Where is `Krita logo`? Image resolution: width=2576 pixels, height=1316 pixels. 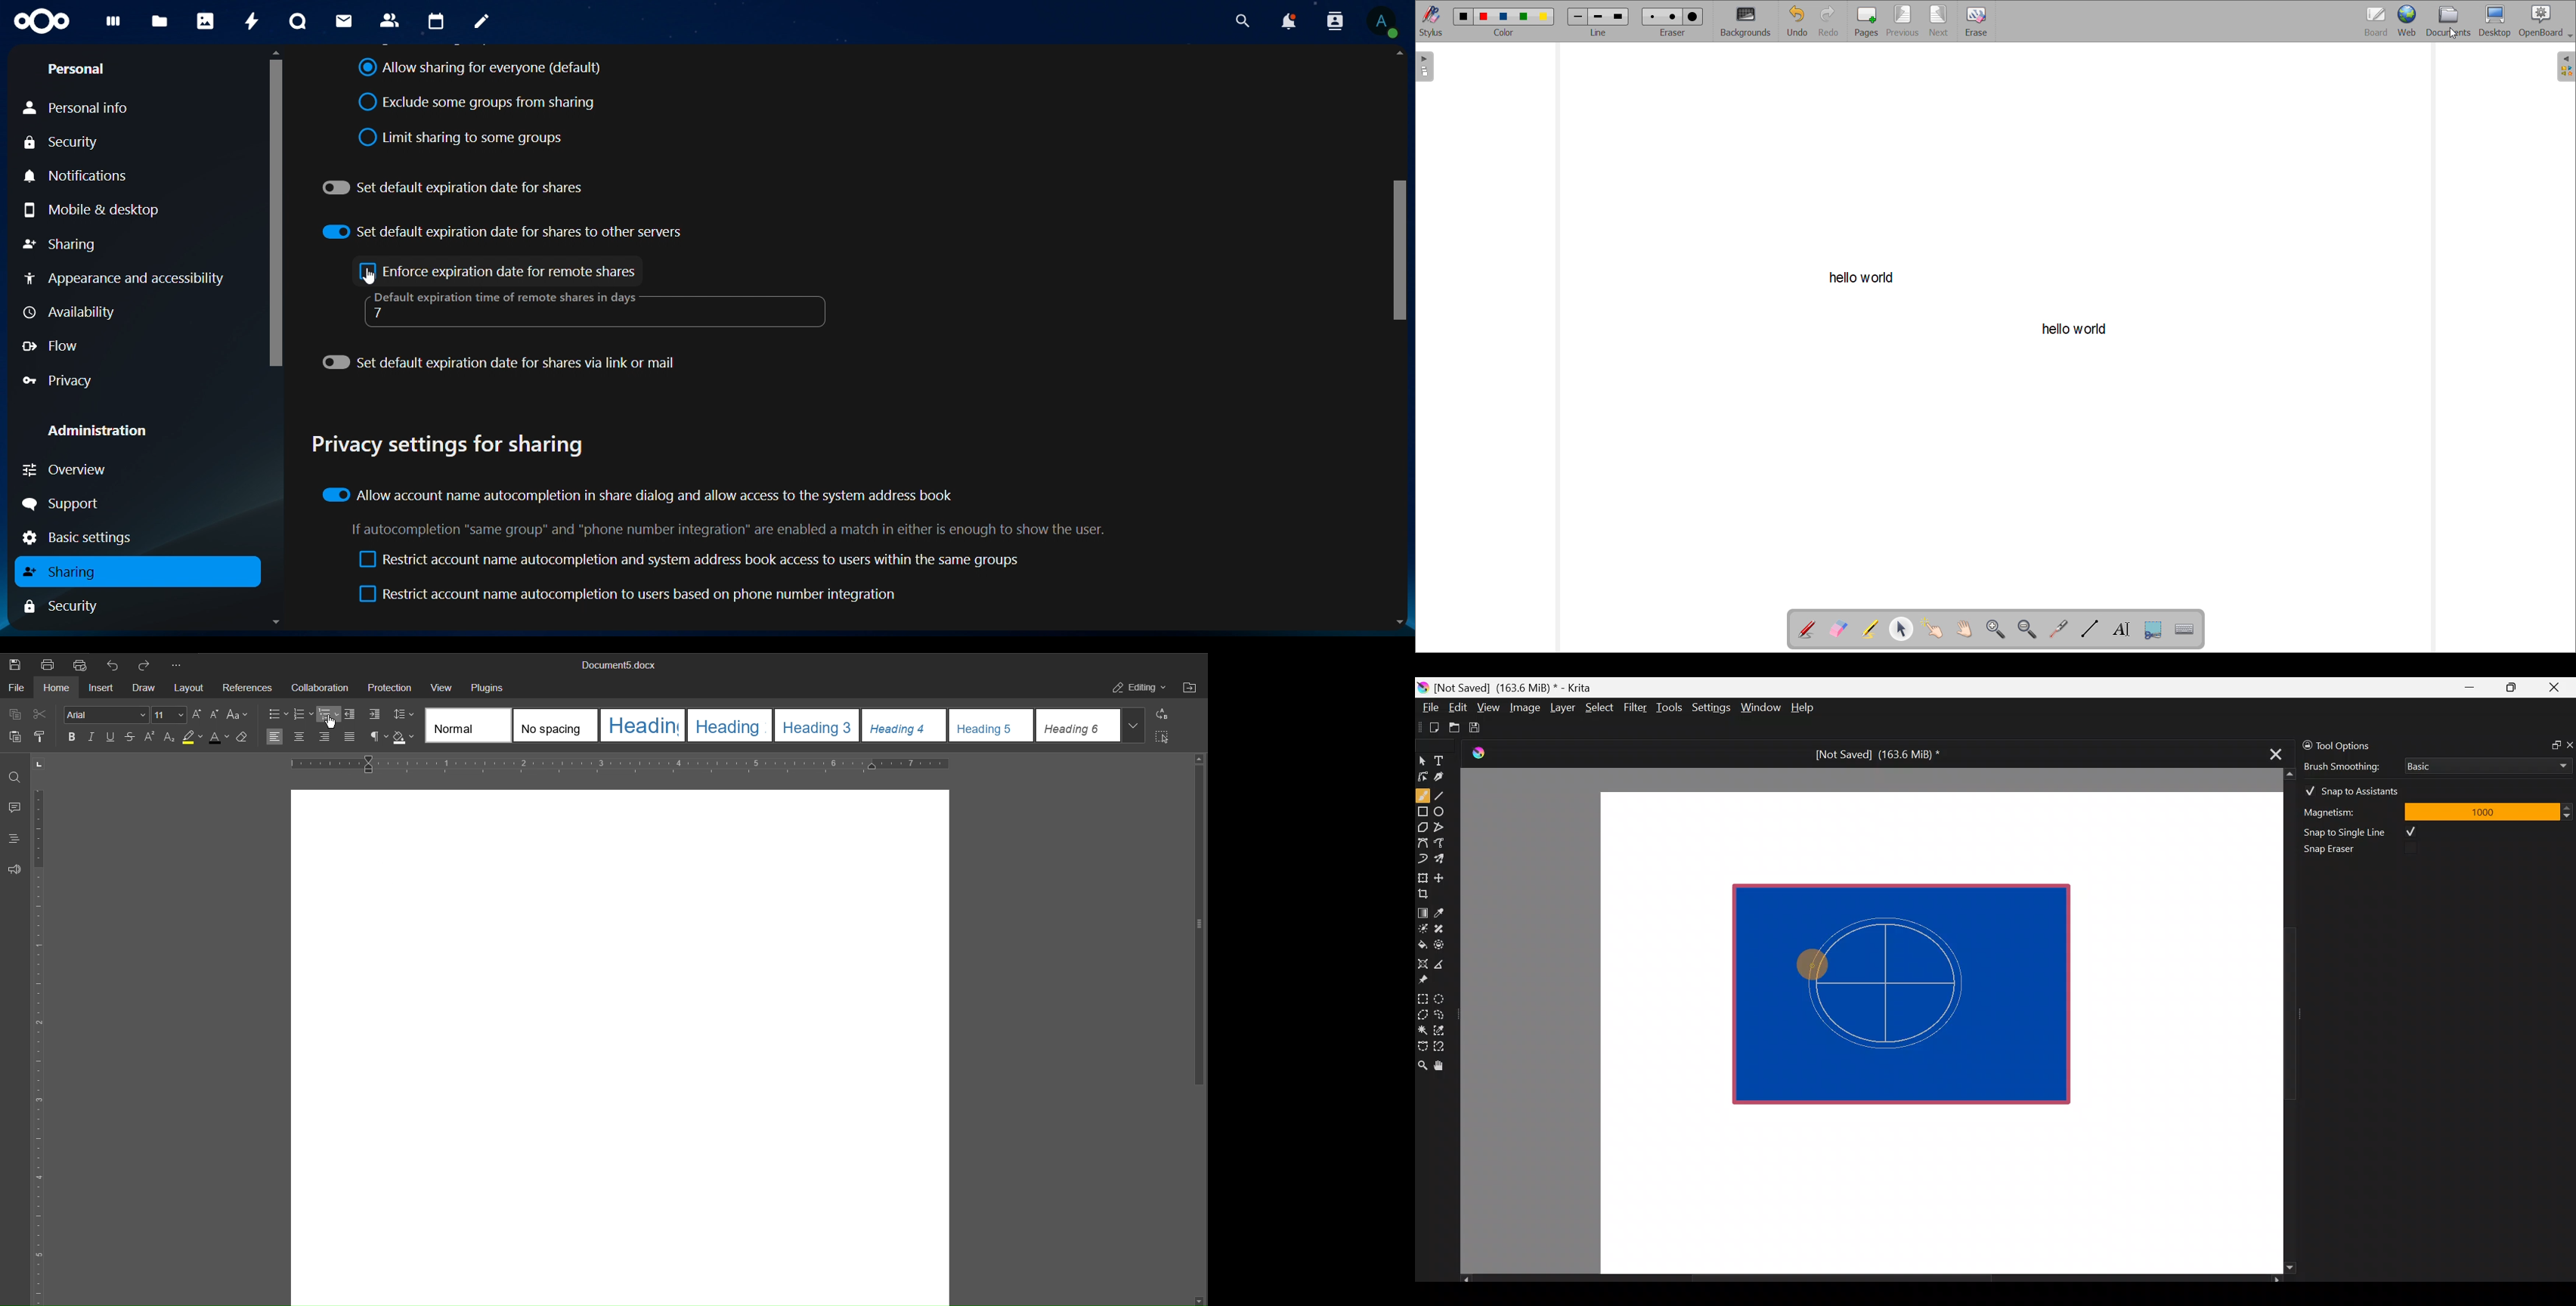
Krita logo is located at coordinates (1423, 687).